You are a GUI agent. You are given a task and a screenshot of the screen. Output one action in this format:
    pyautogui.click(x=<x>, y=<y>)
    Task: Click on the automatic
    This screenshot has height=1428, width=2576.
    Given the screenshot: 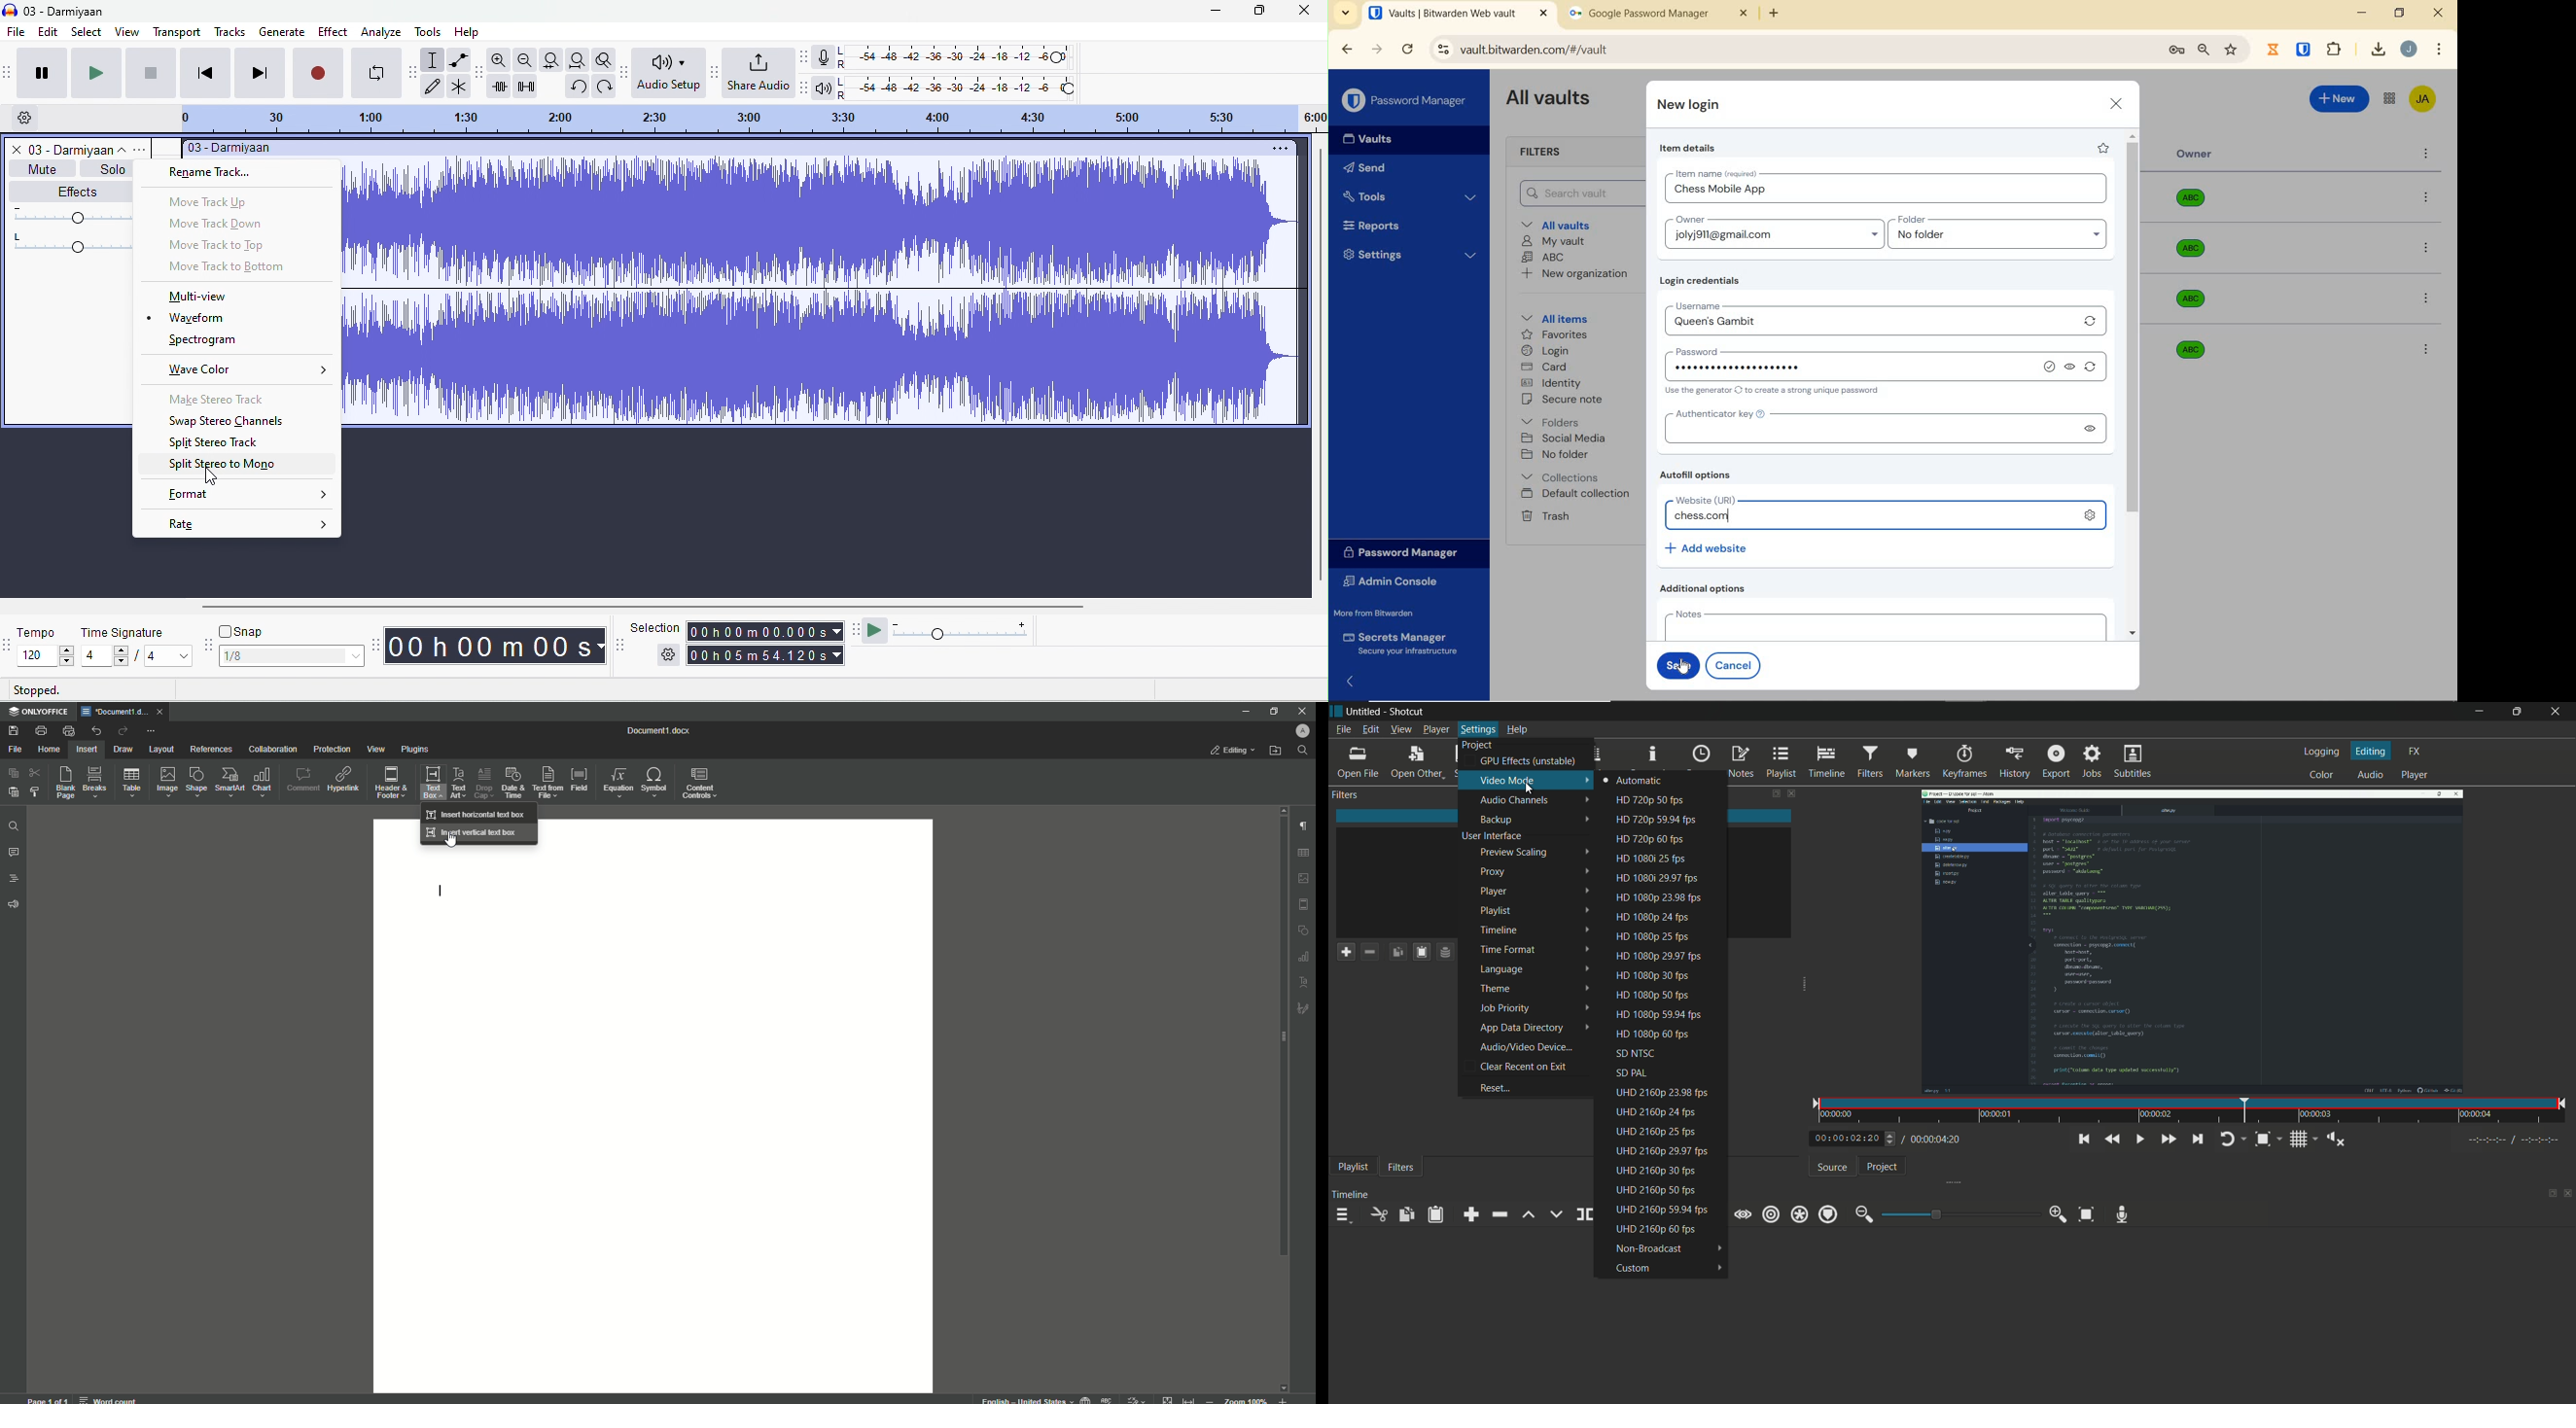 What is the action you would take?
    pyautogui.click(x=1669, y=782)
    